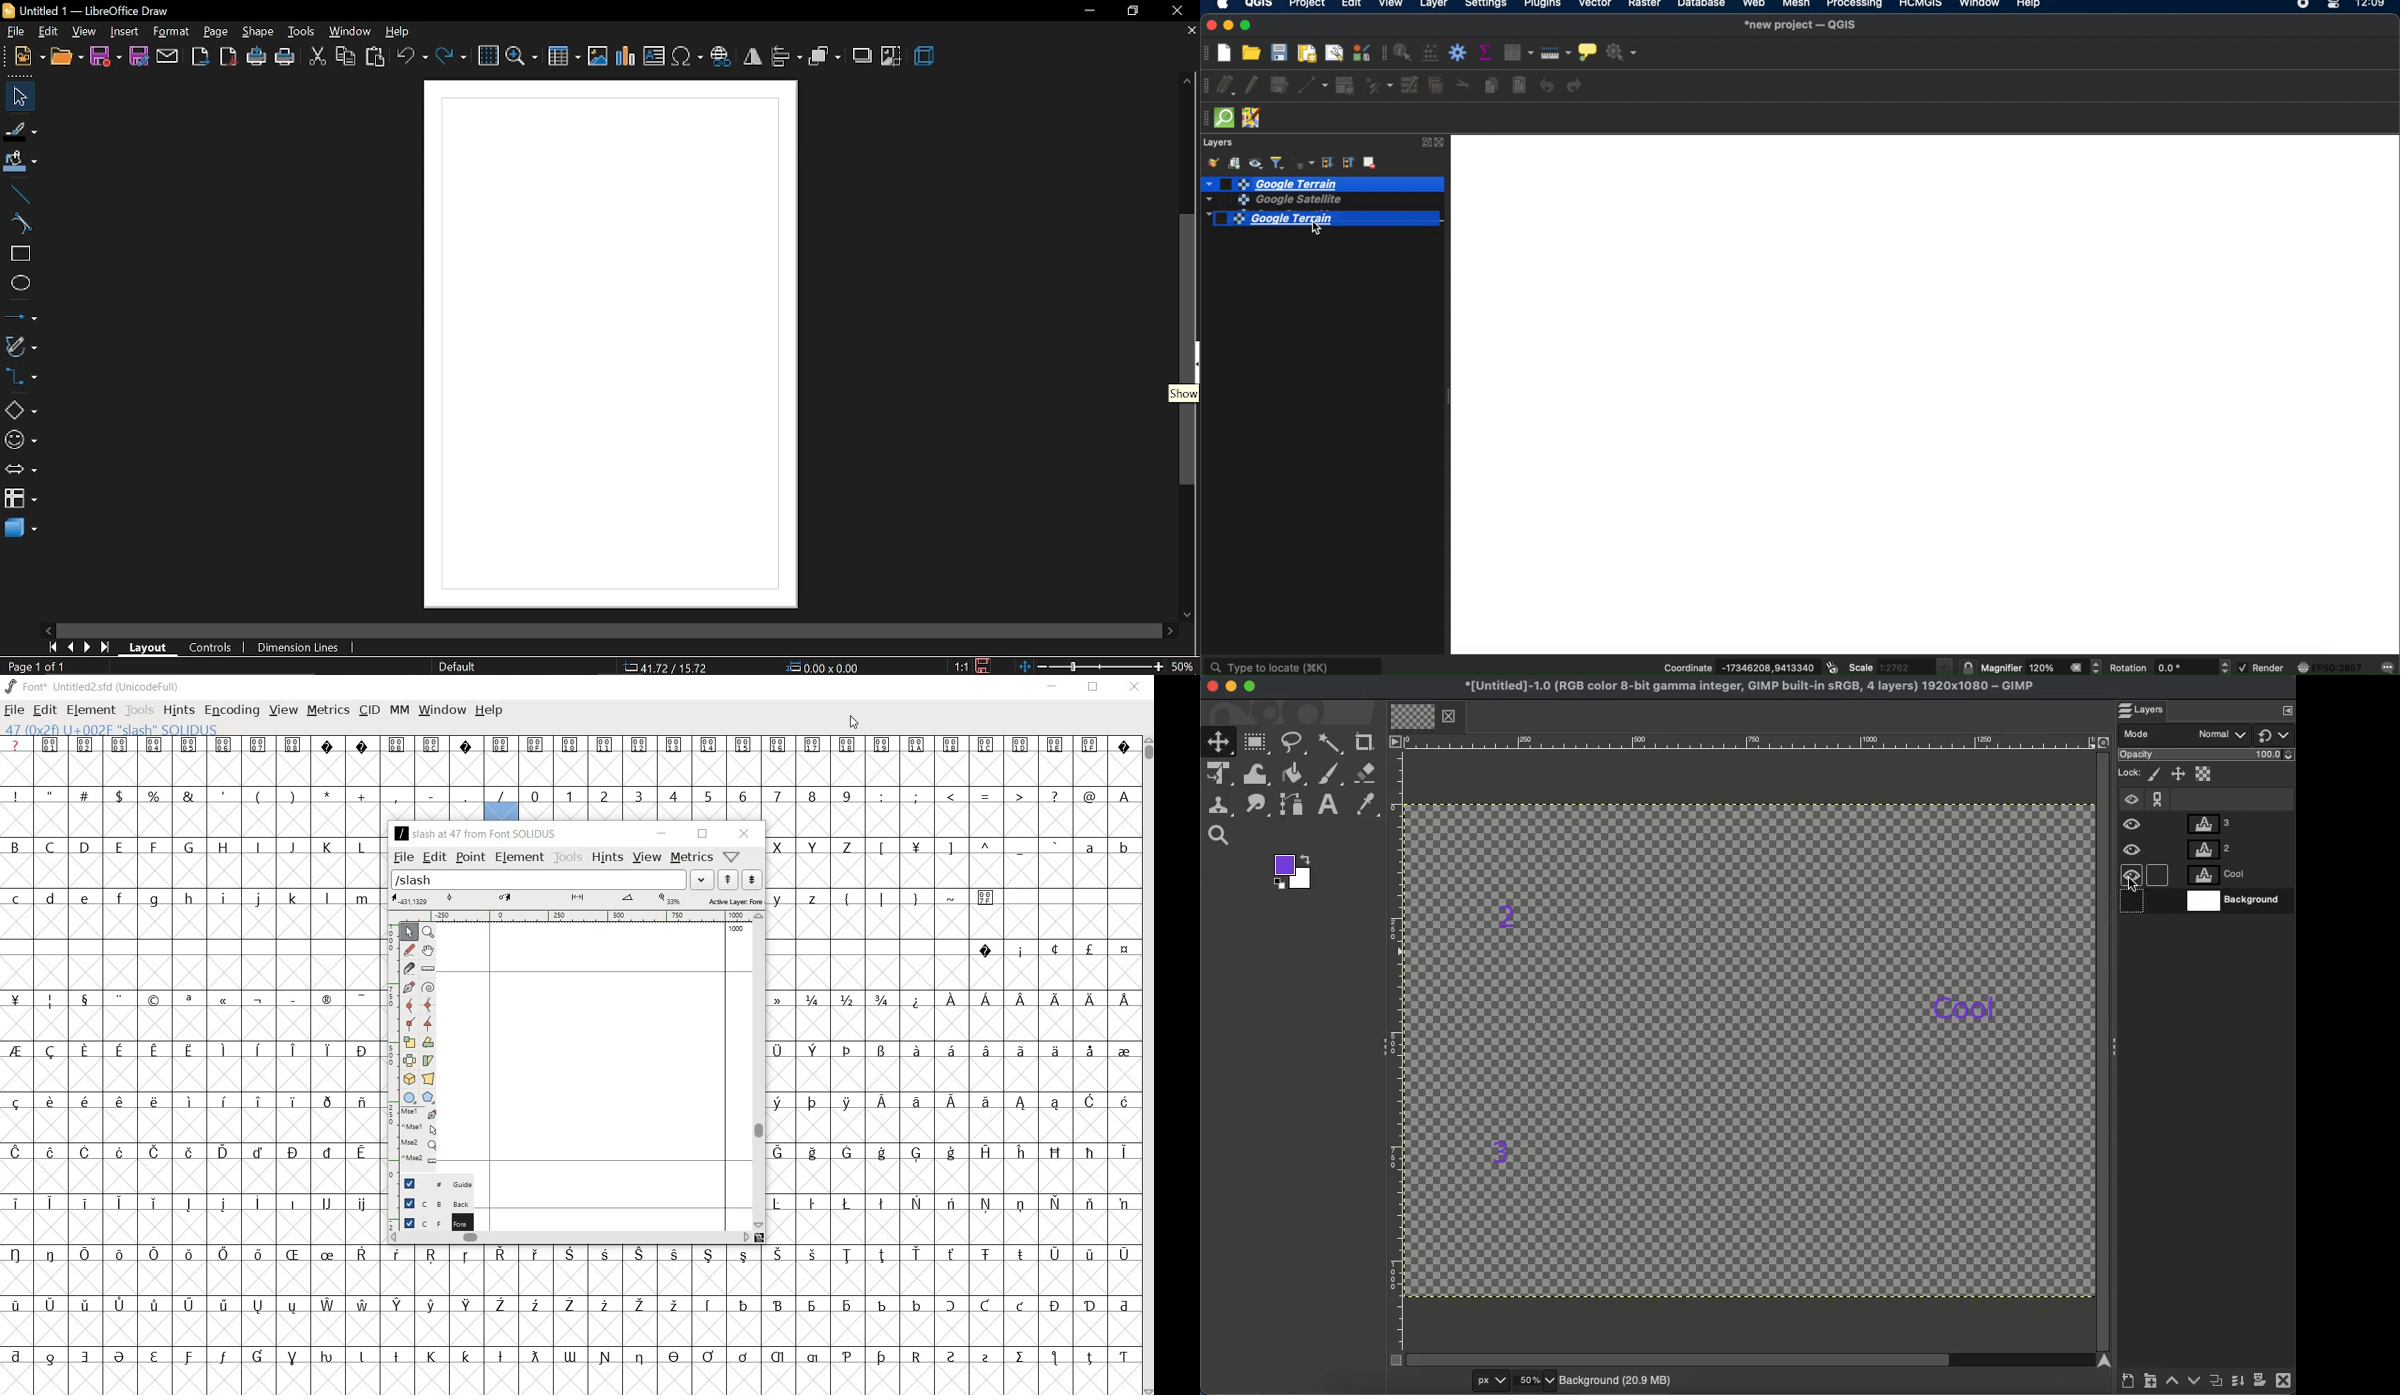 The width and height of the screenshot is (2408, 1400). Describe the element at coordinates (1330, 744) in the screenshot. I see `Fuzzy select` at that location.